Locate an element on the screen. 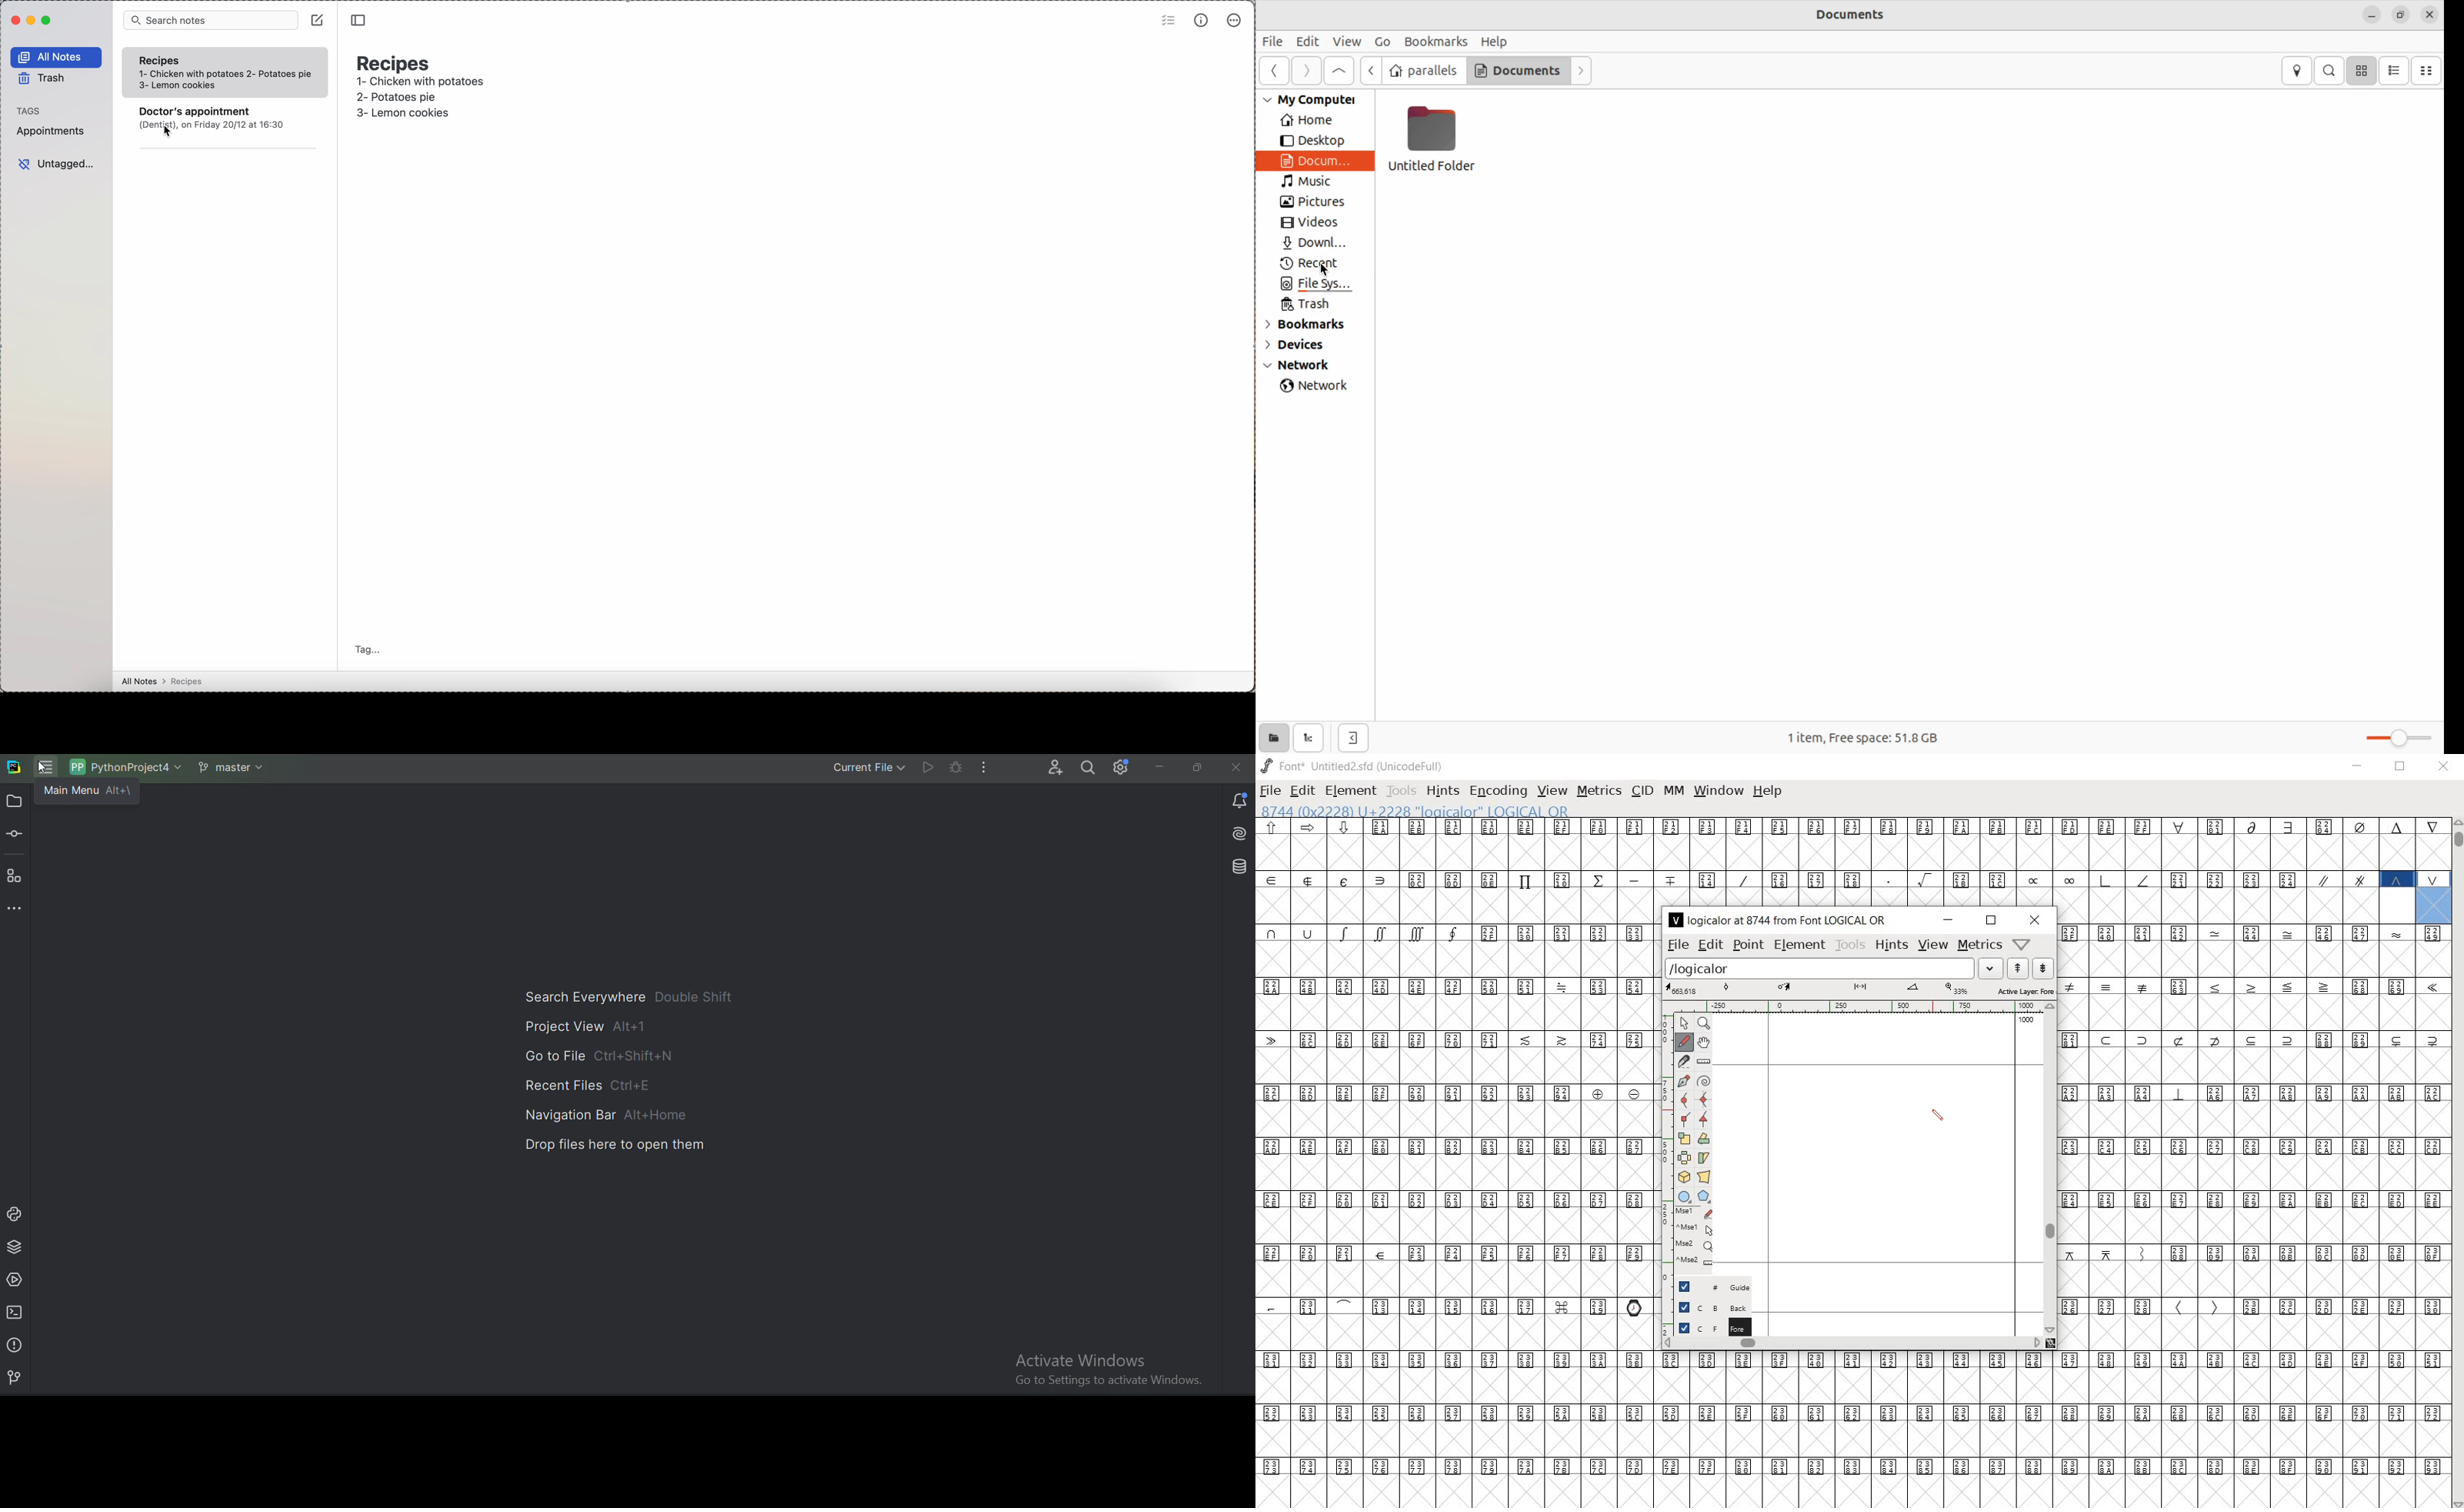 The height and width of the screenshot is (1512, 2464). minimize is located at coordinates (2371, 16).